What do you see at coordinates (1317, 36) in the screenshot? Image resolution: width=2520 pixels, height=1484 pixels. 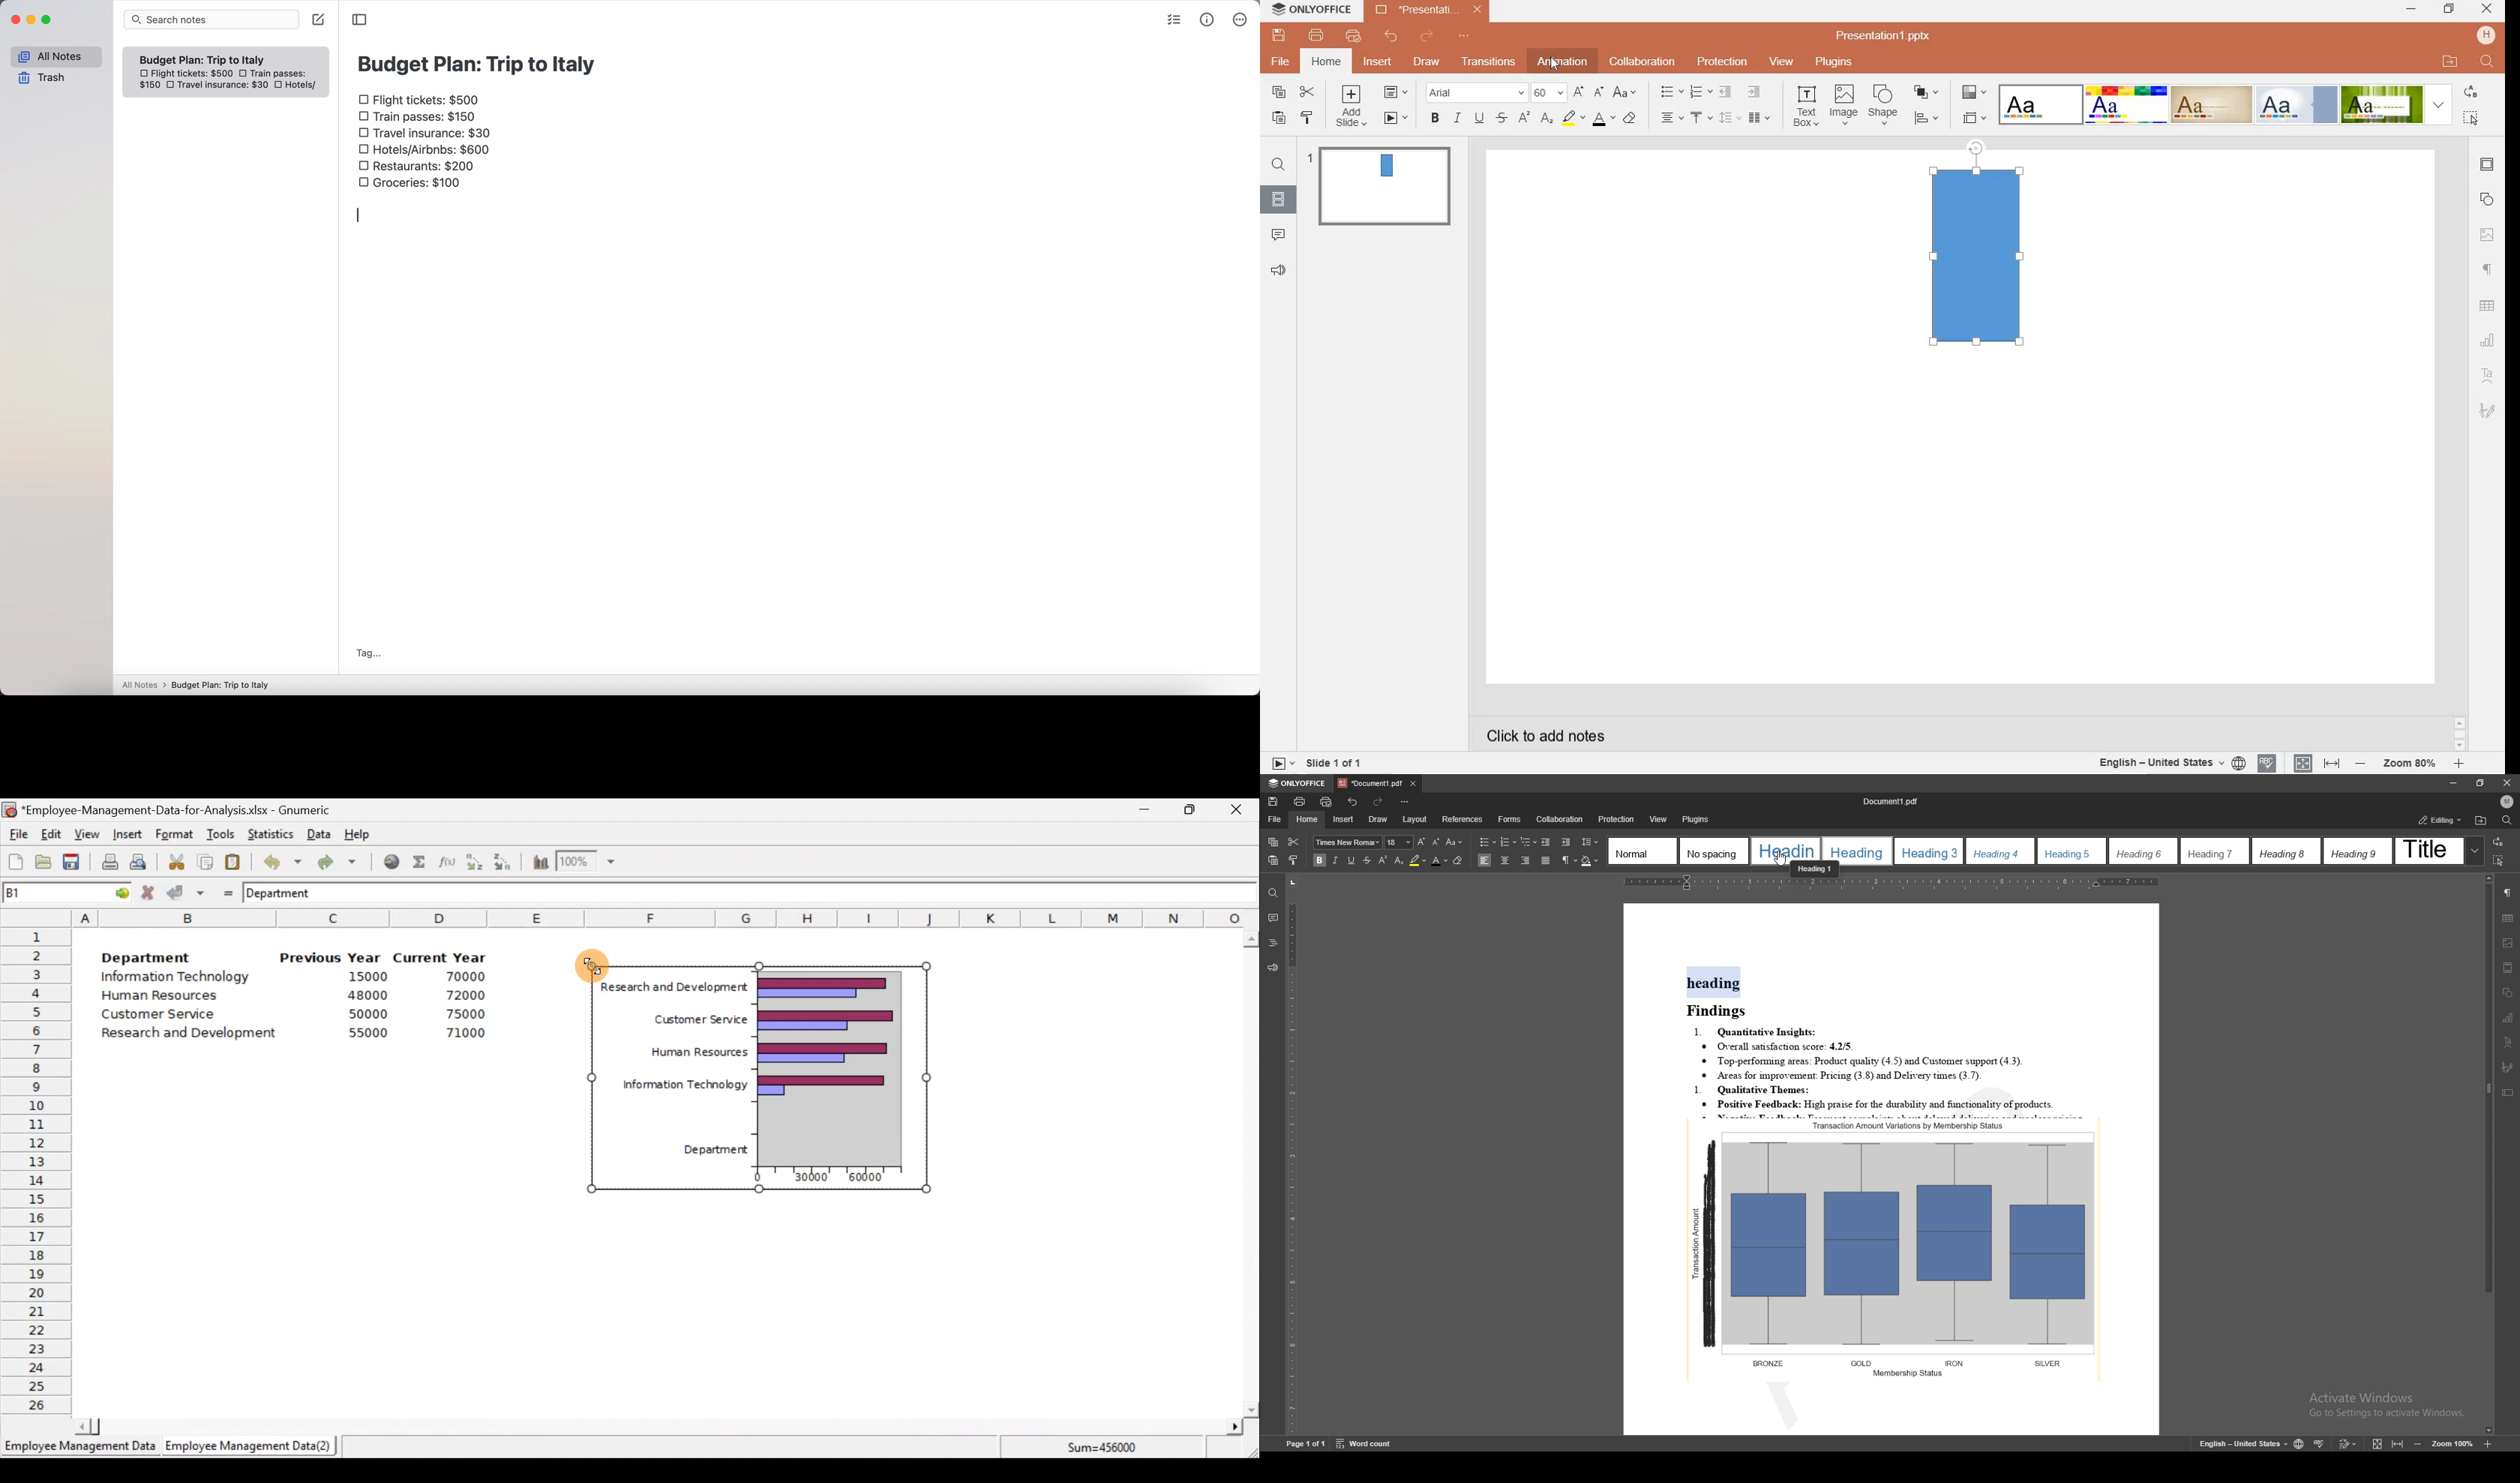 I see `print` at bounding box center [1317, 36].